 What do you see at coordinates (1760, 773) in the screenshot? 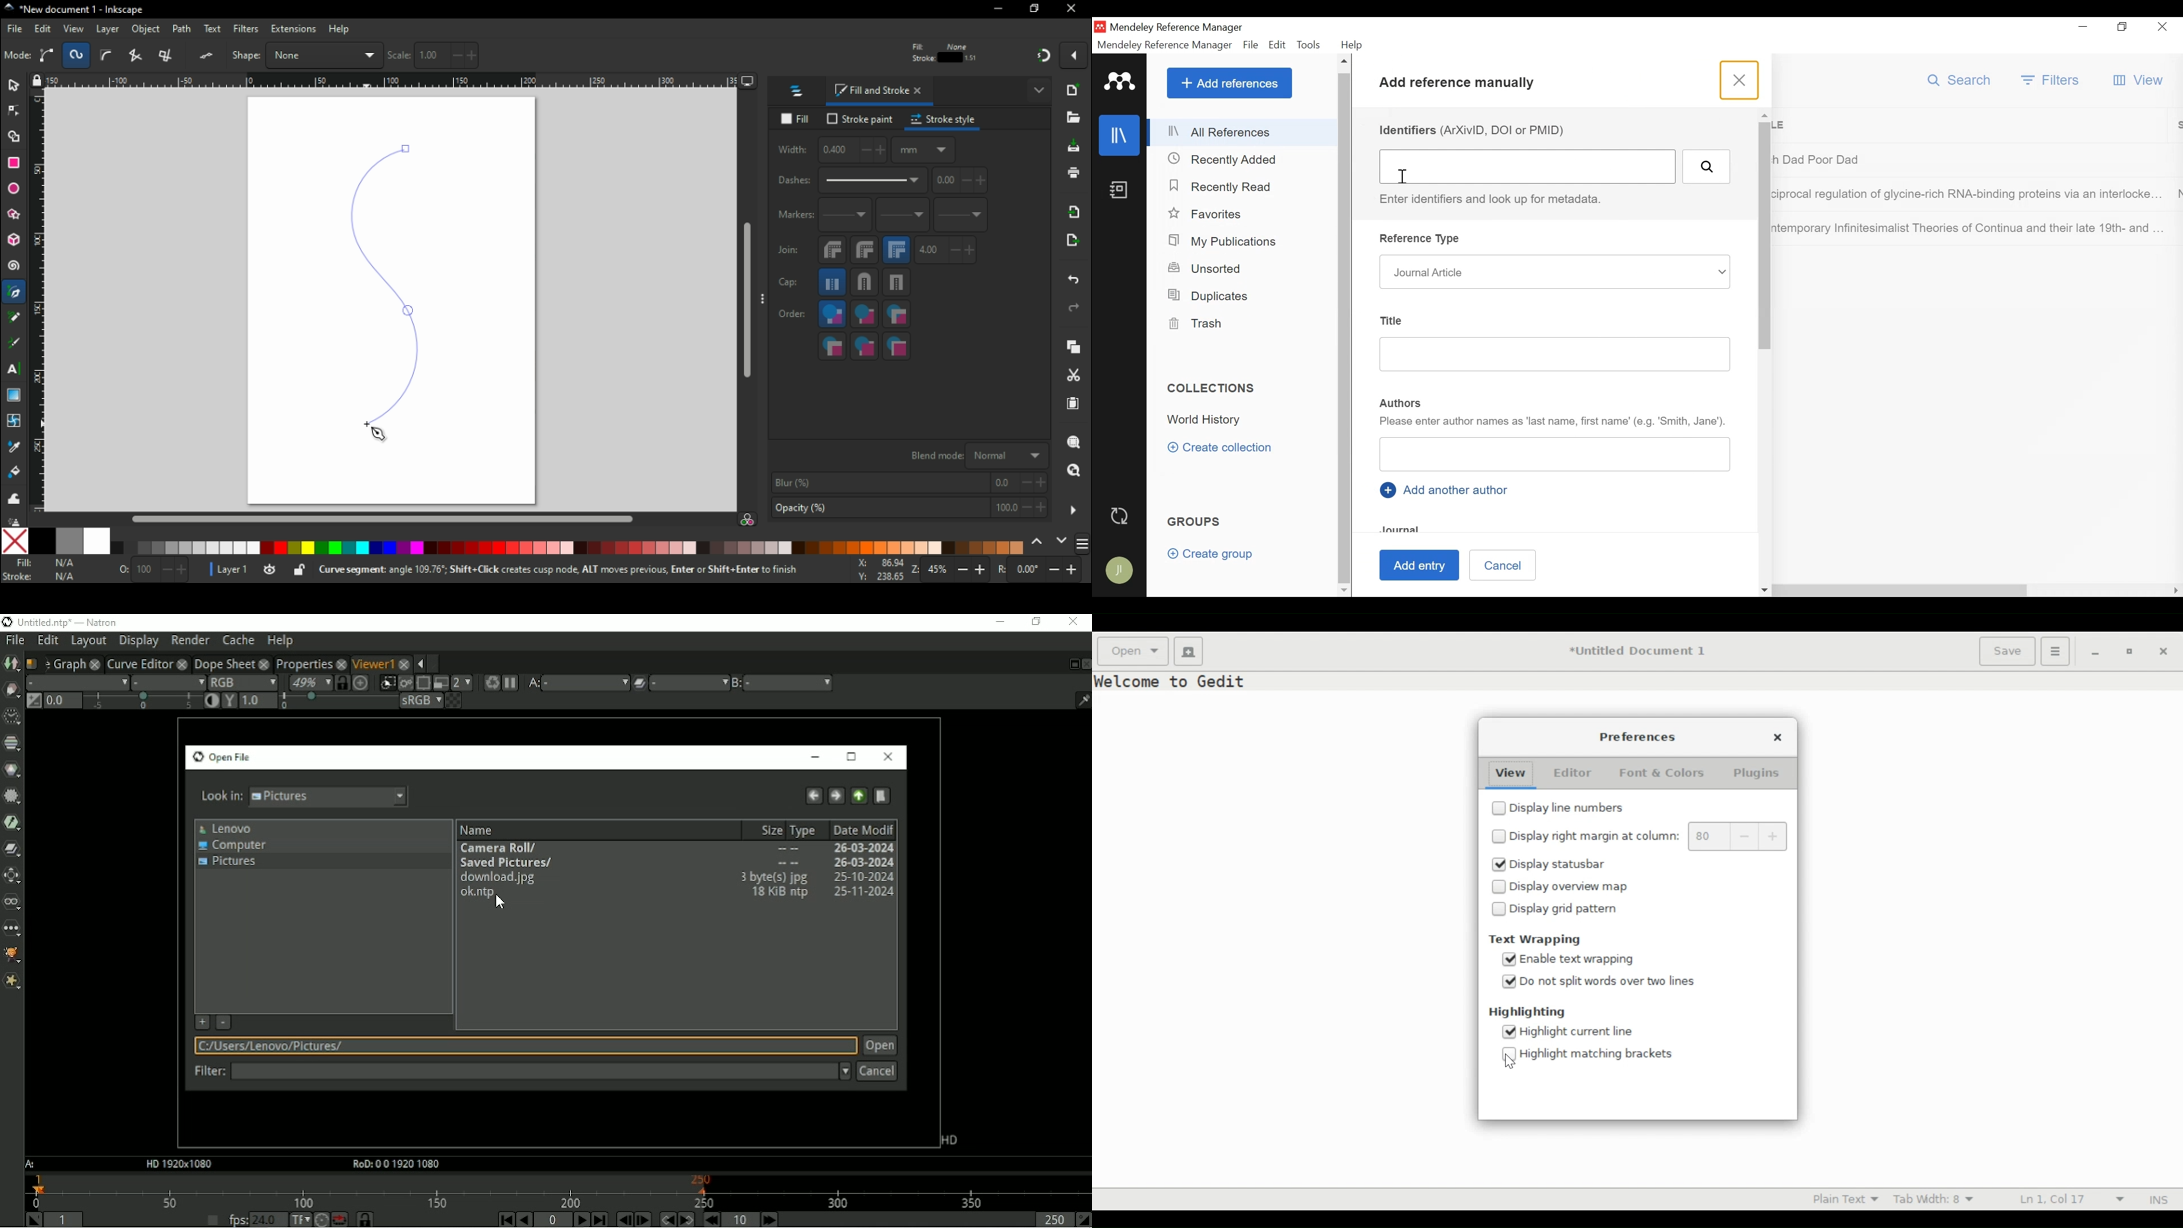
I see `Plugins` at bounding box center [1760, 773].